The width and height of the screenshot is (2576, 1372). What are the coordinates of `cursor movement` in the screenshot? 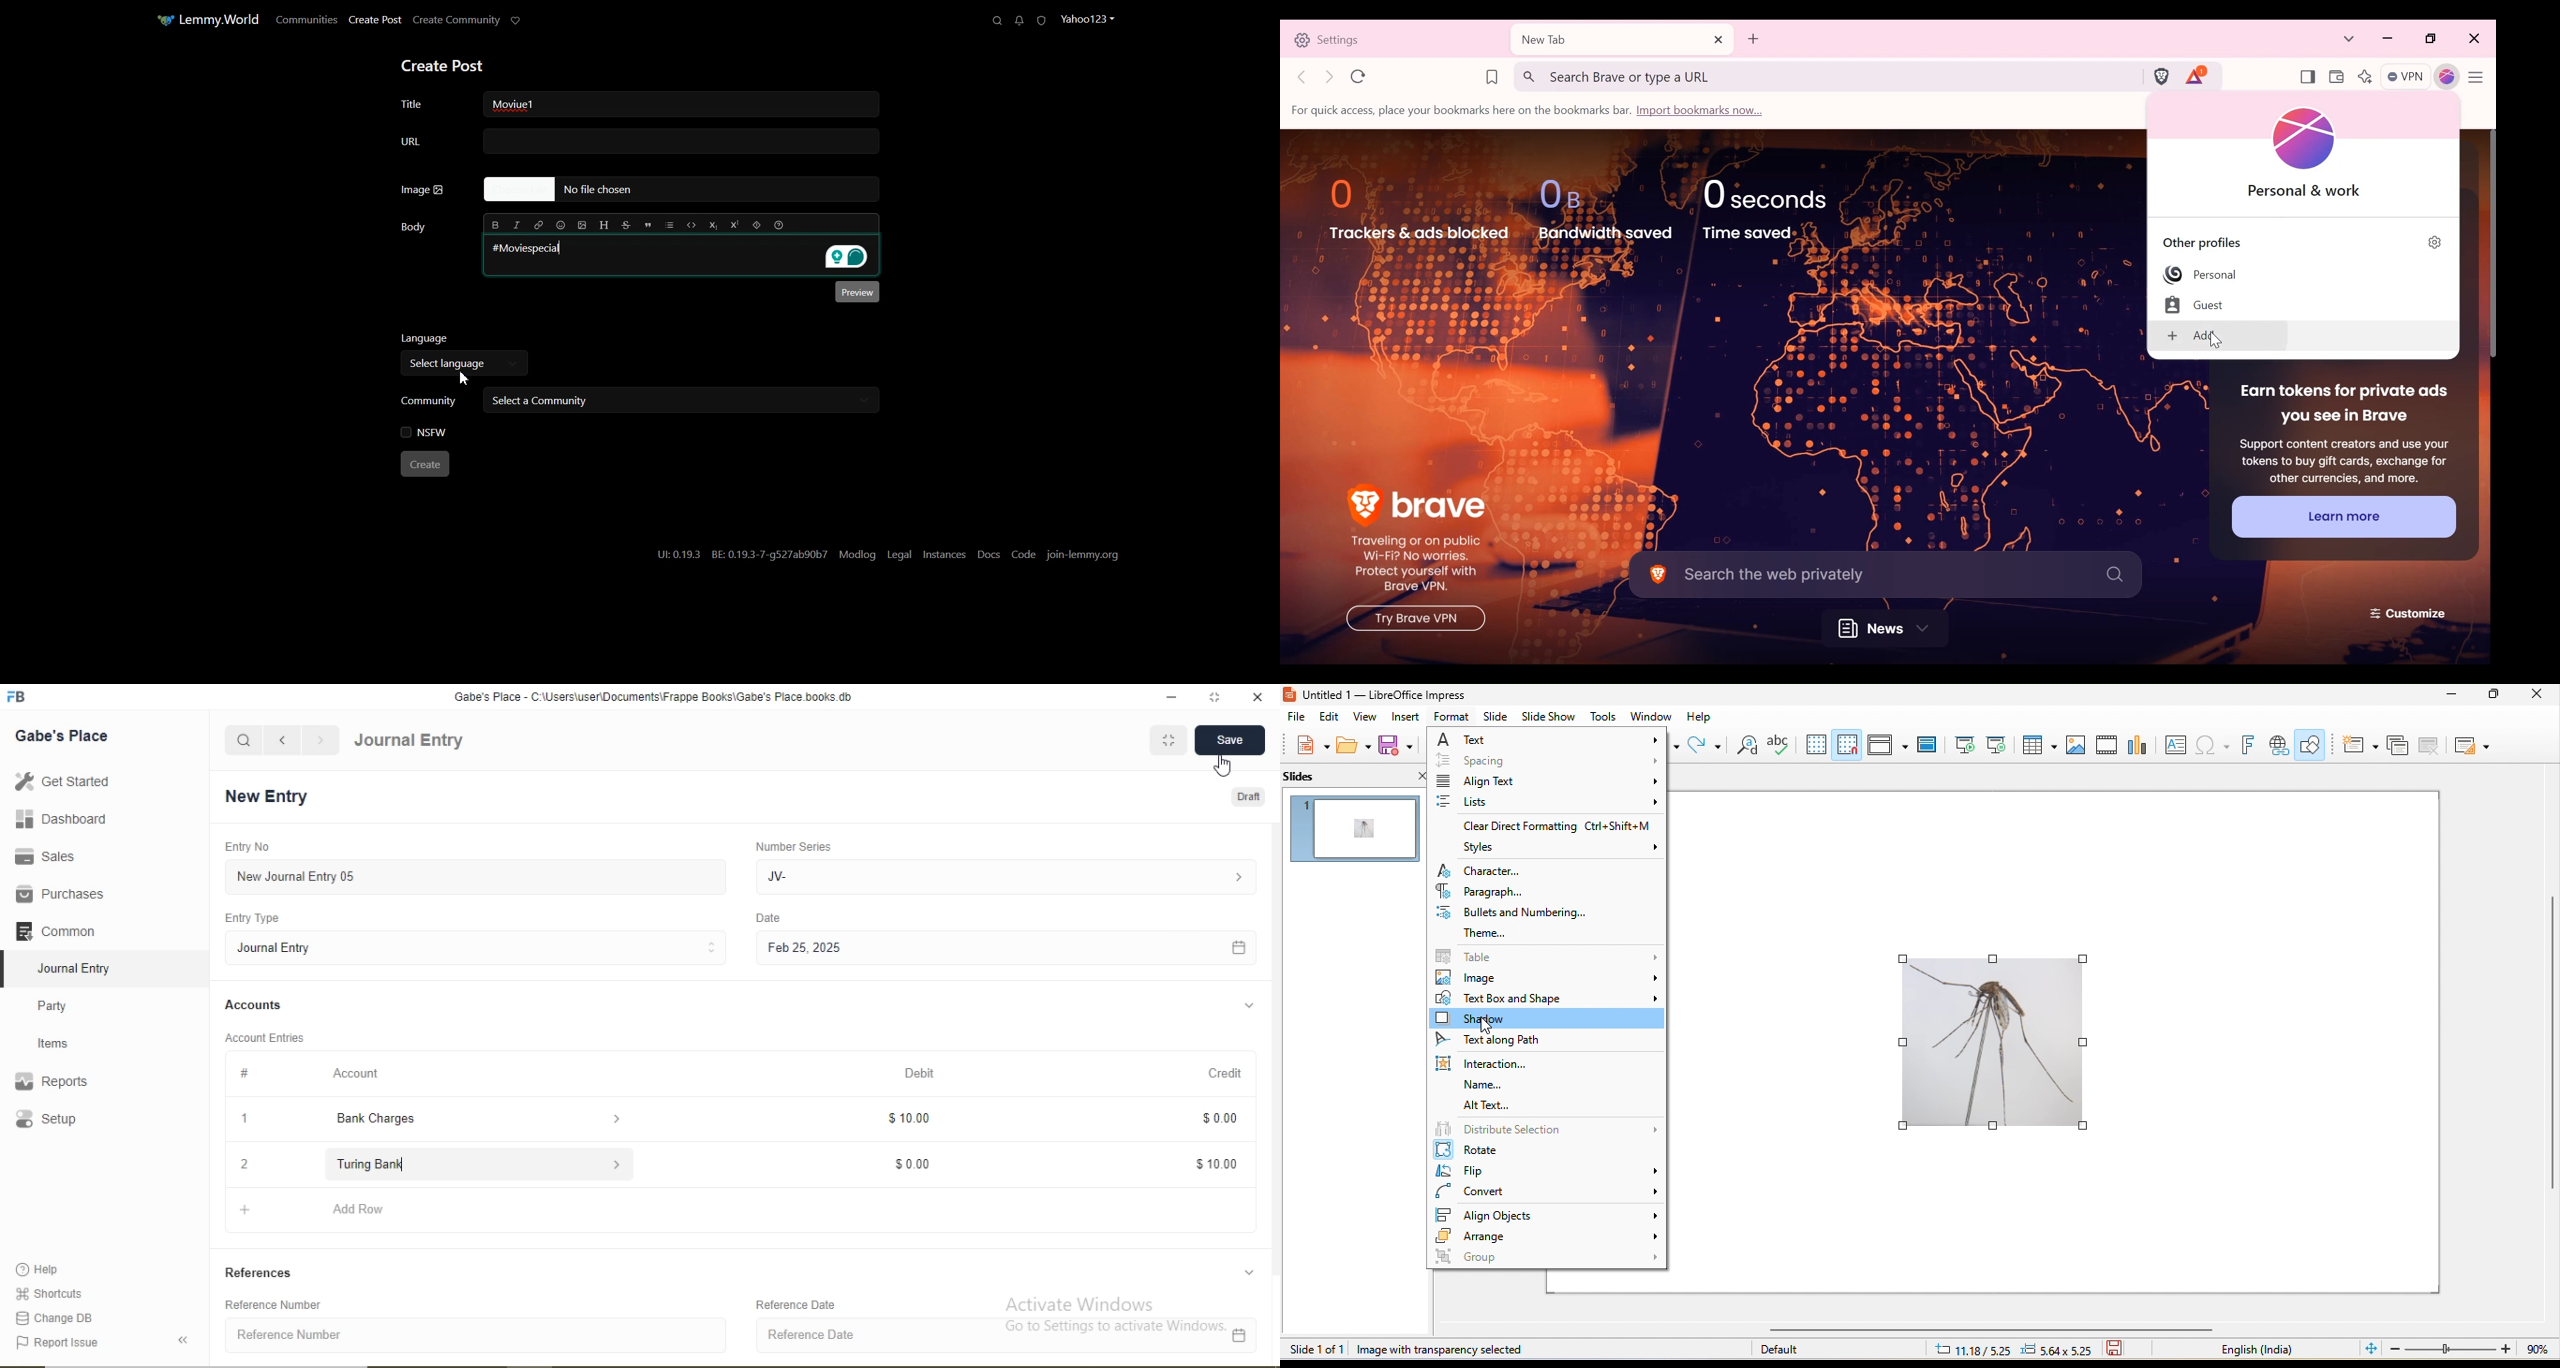 It's located at (1486, 1030).